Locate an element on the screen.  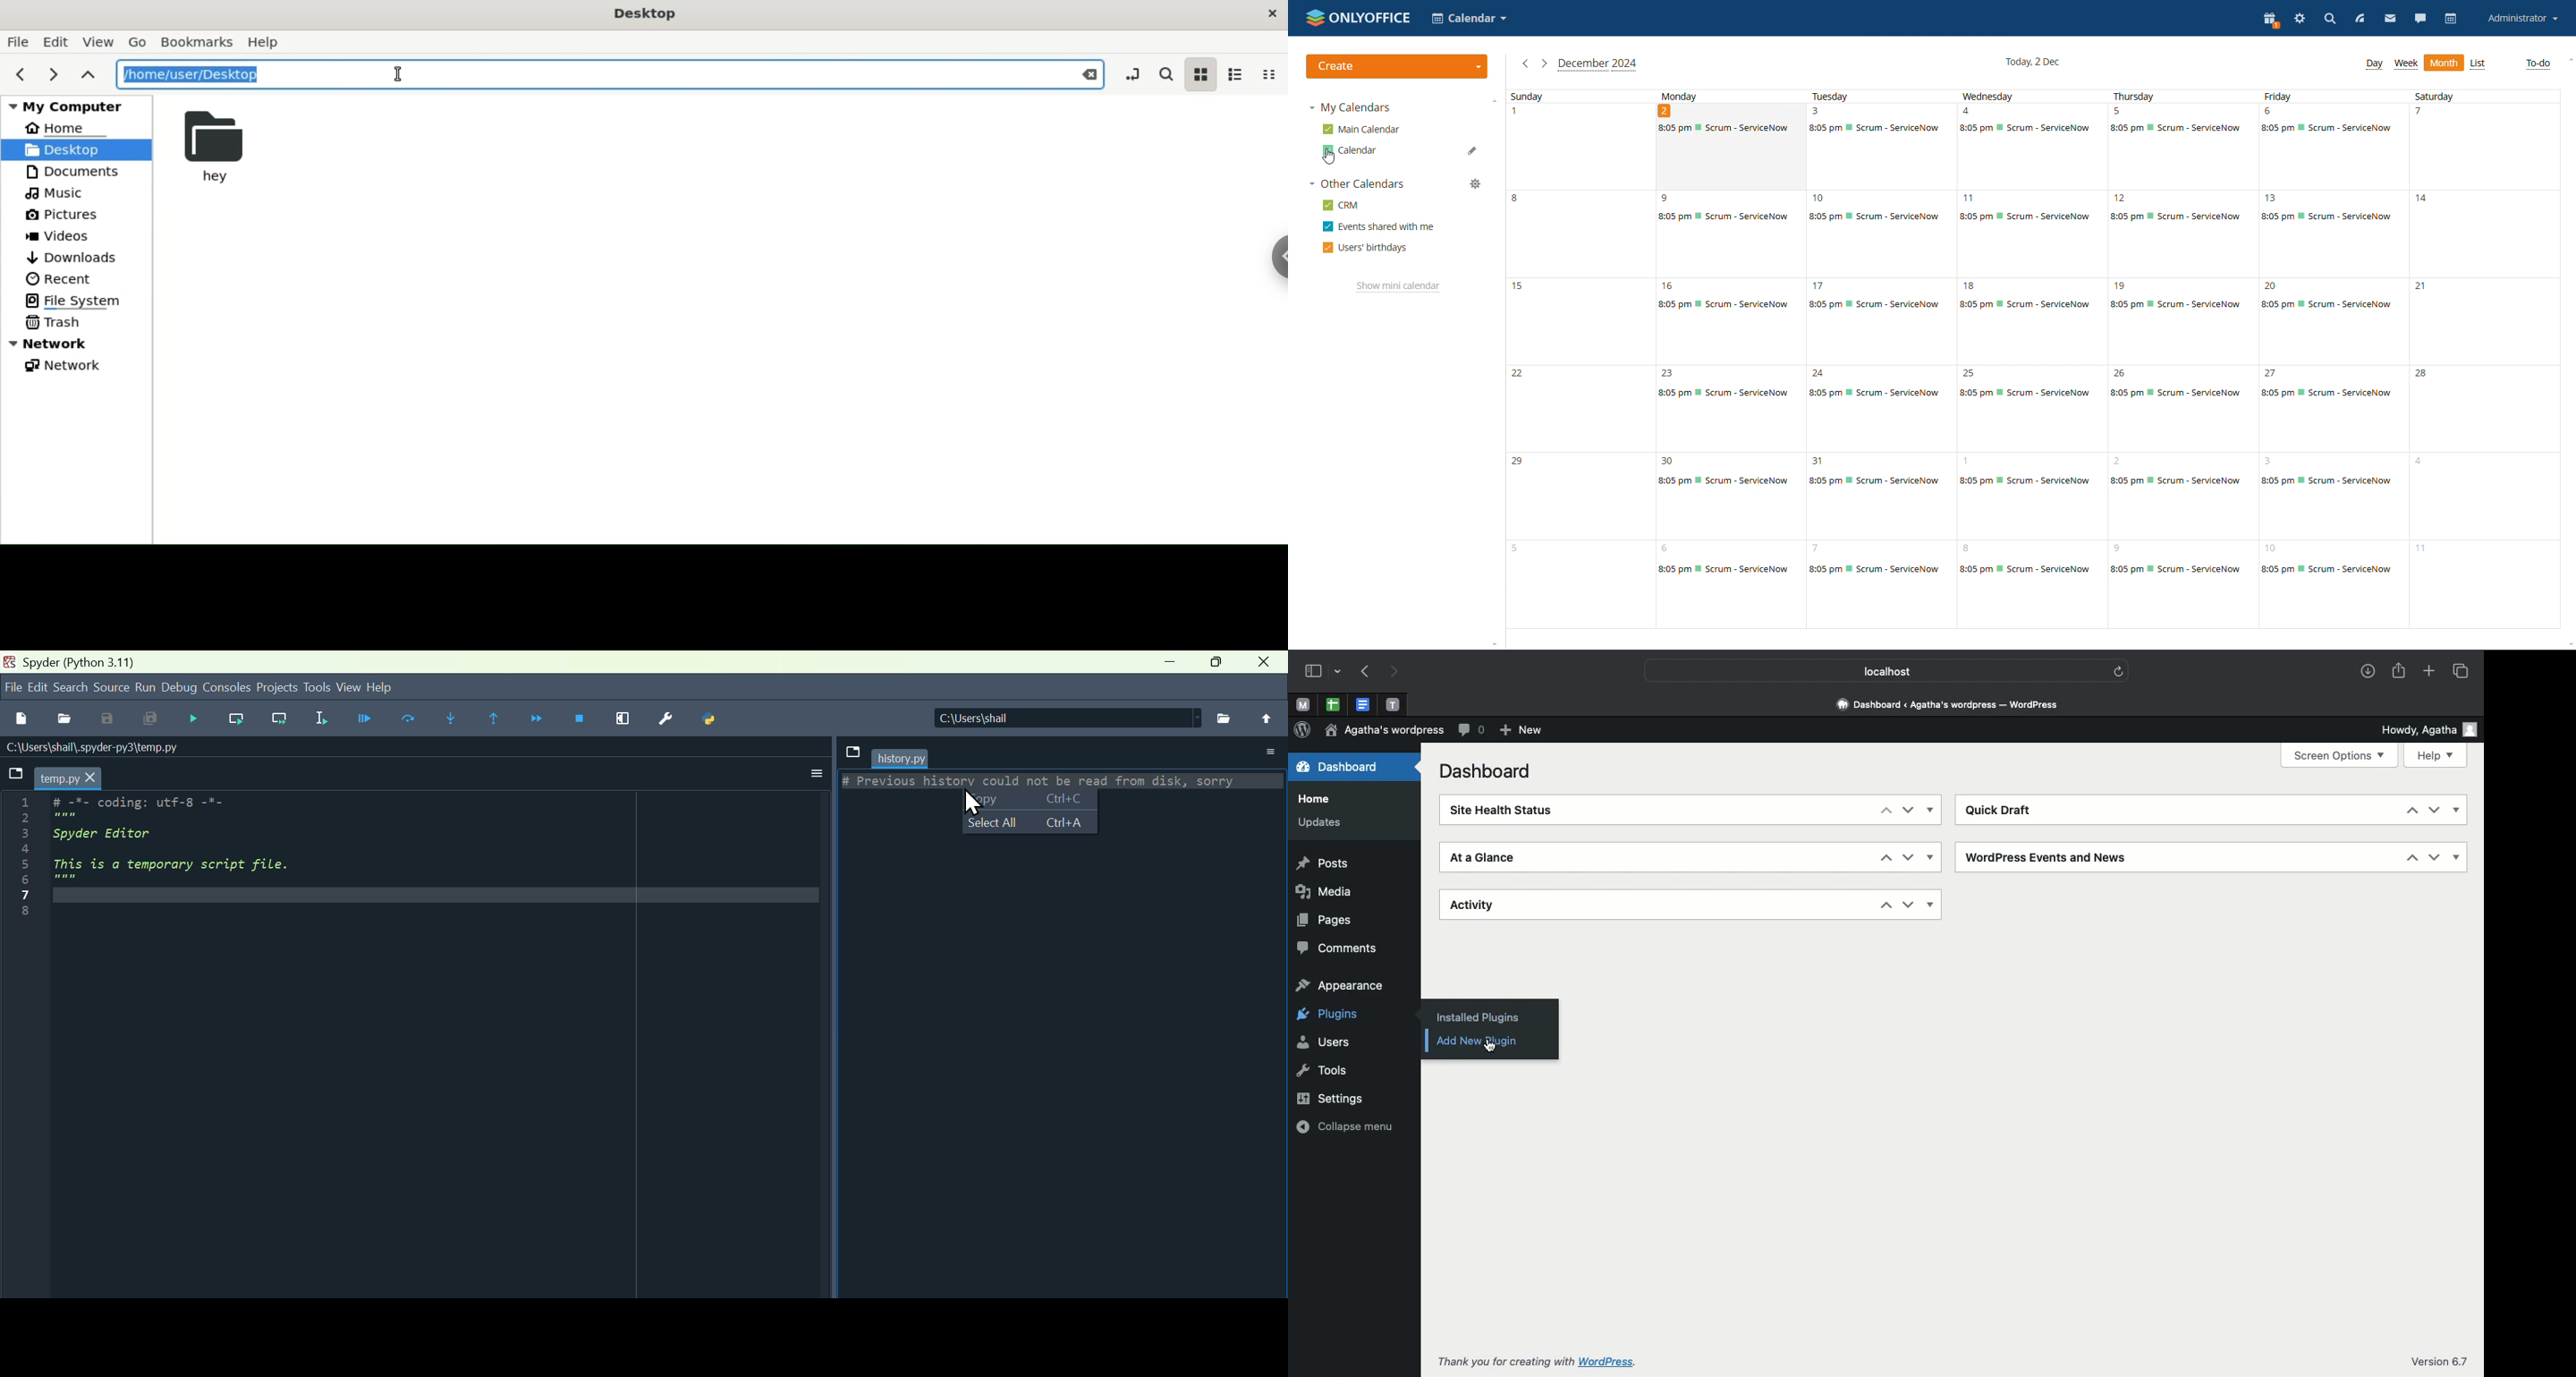
Projects is located at coordinates (277, 688).